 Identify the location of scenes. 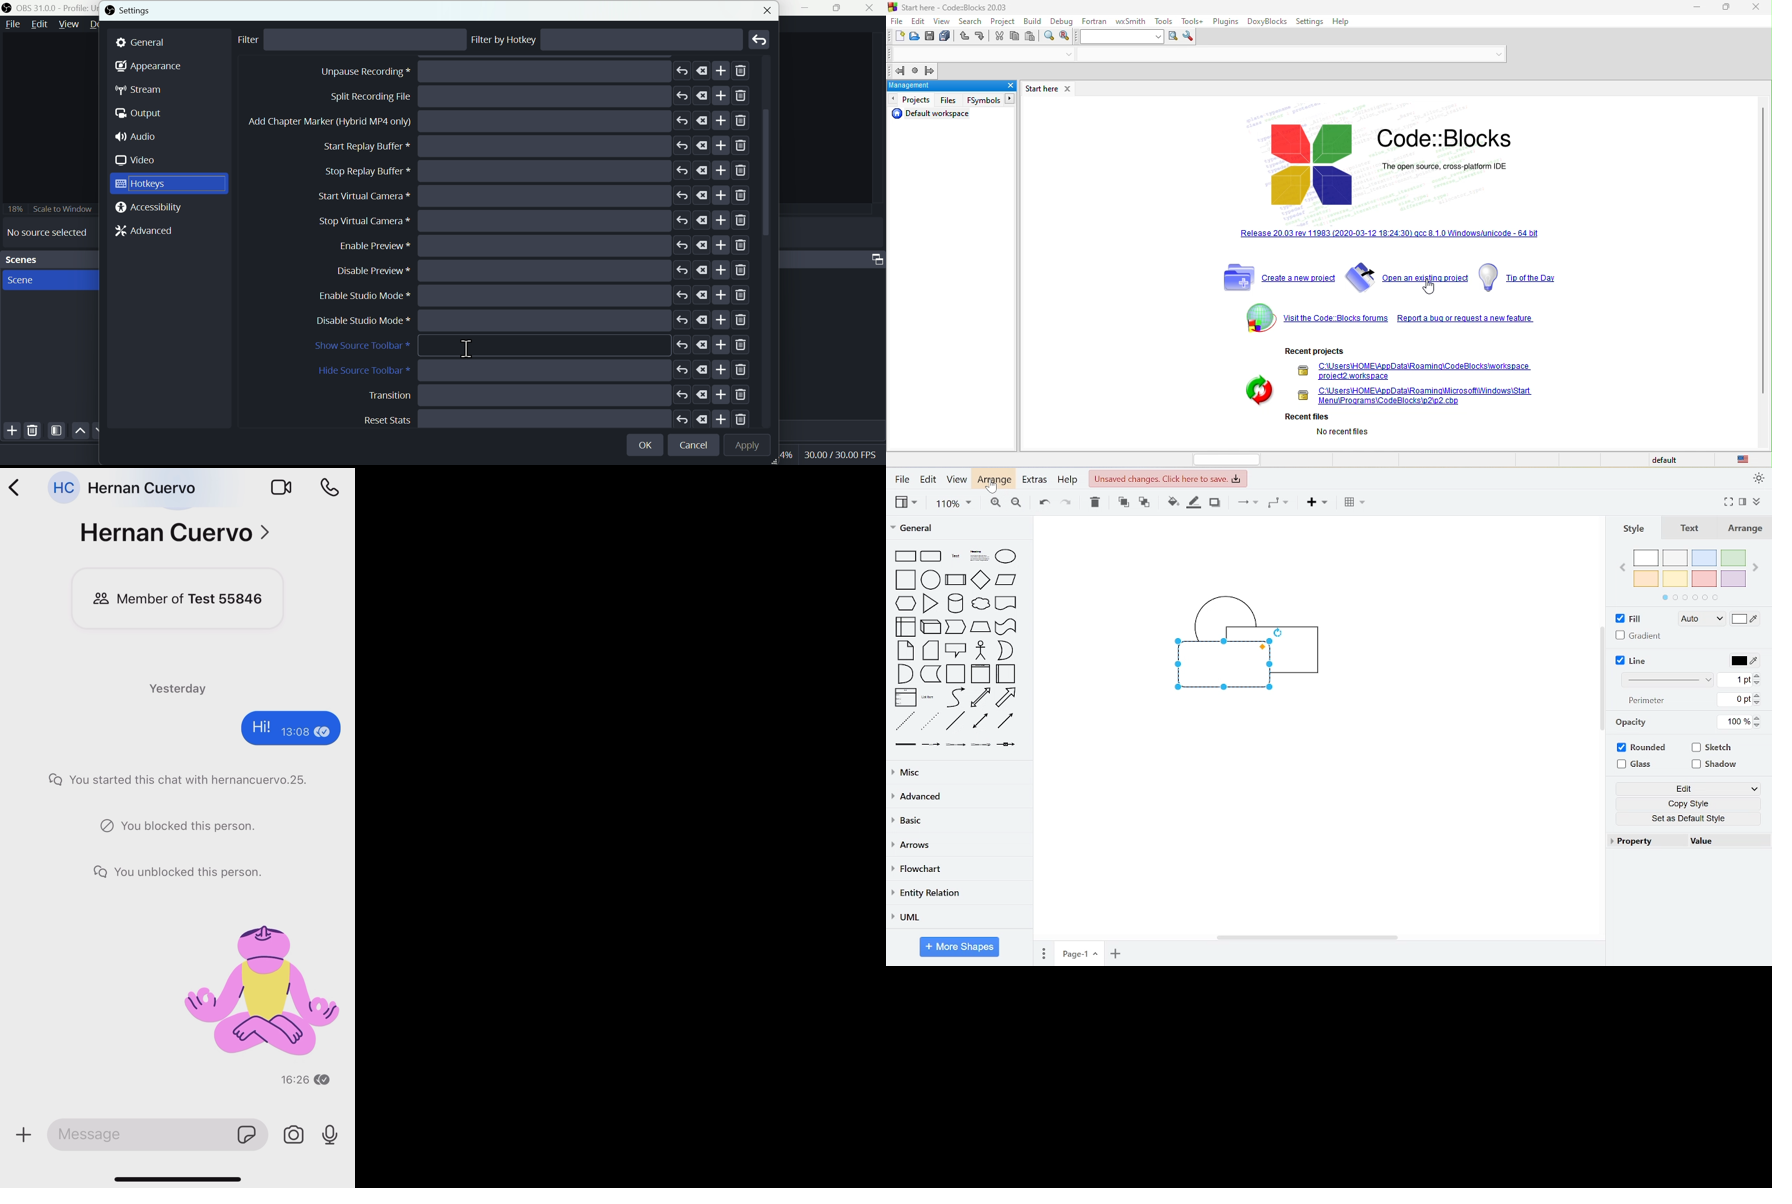
(49, 280).